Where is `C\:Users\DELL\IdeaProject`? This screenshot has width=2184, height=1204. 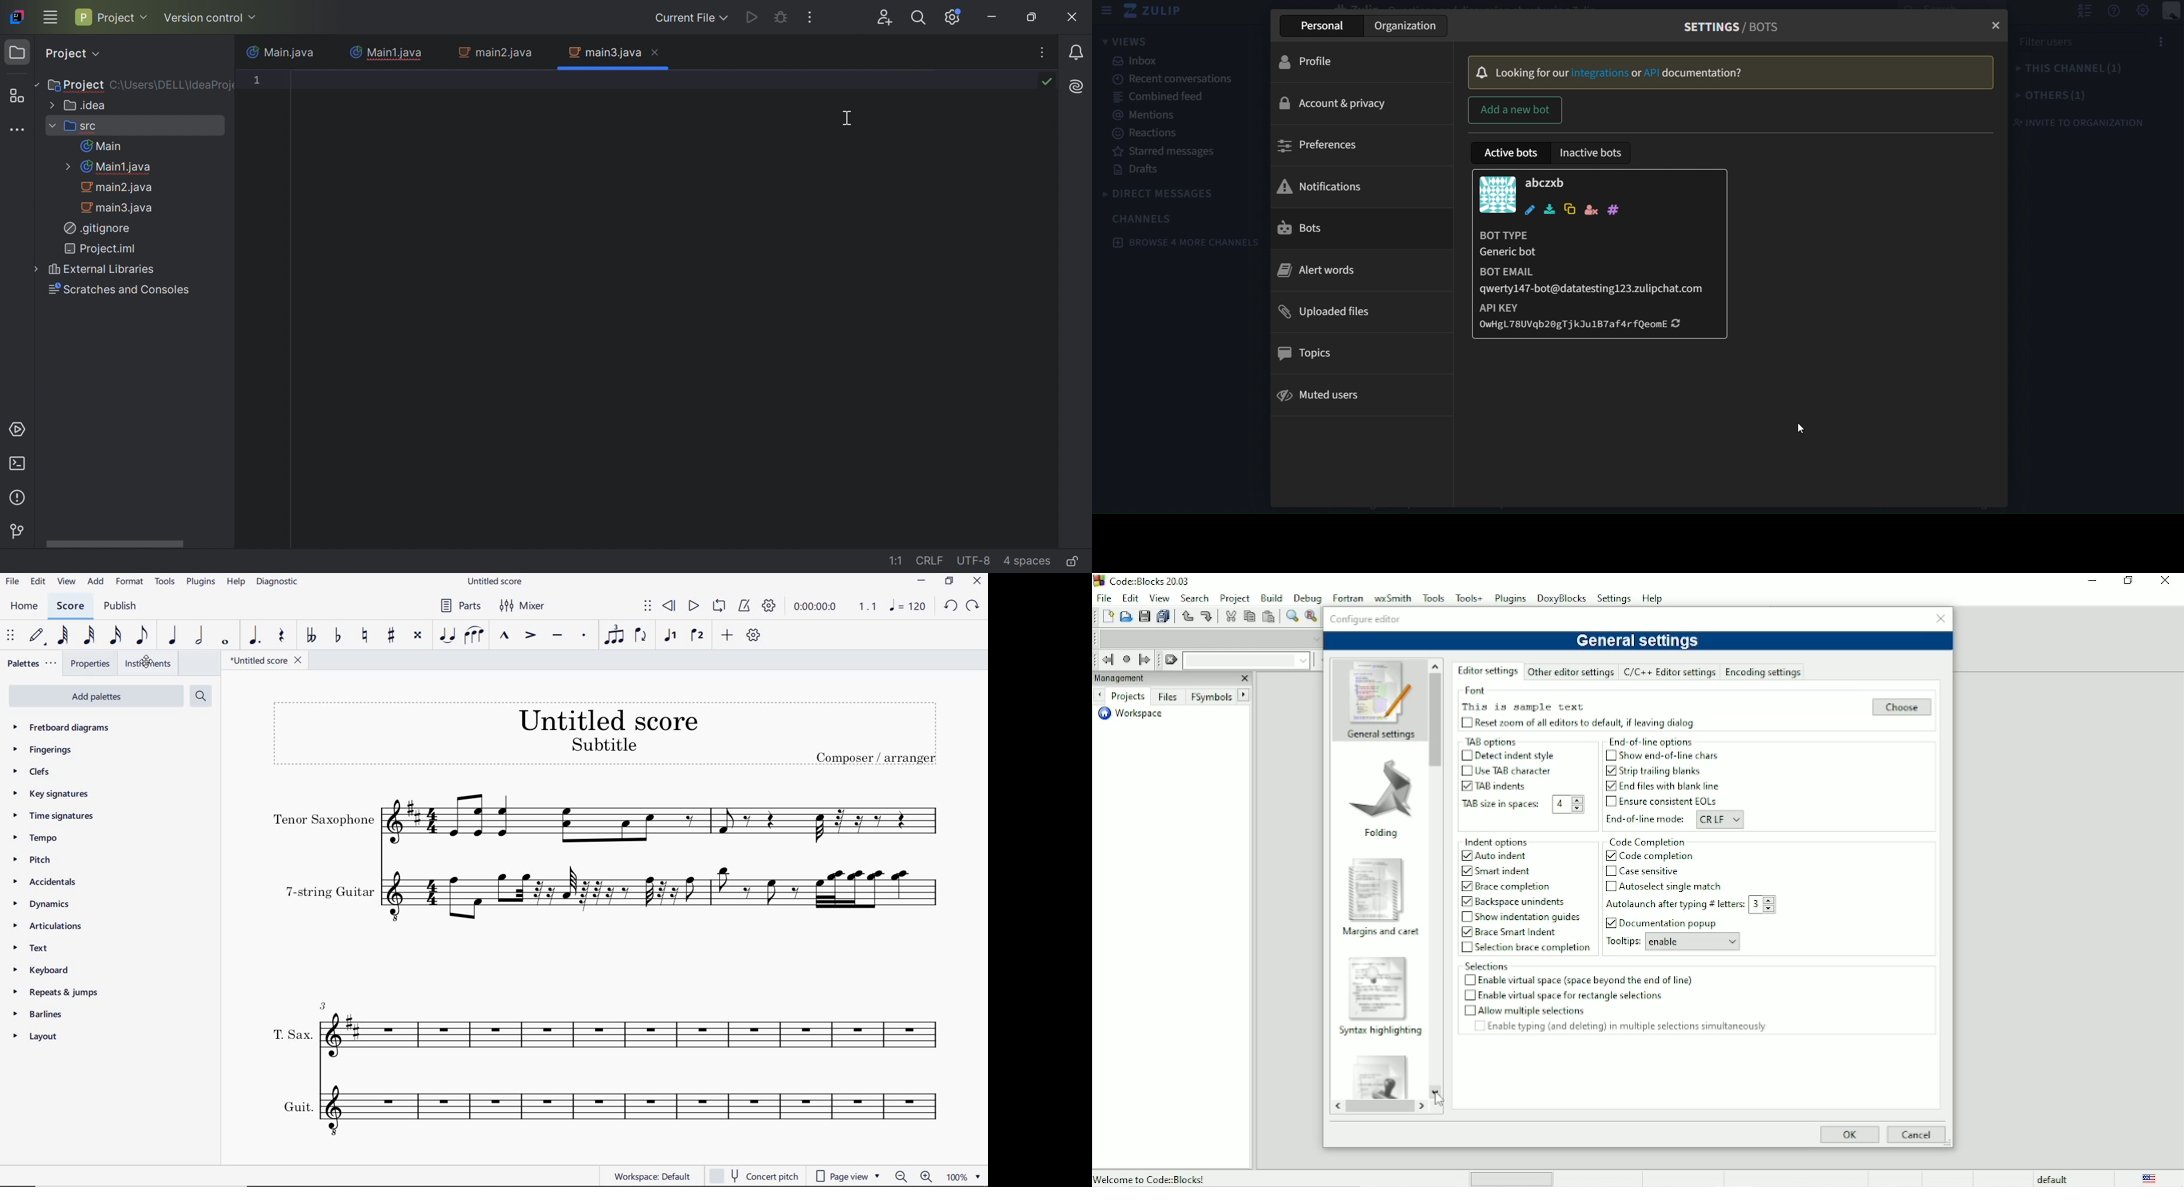 C\:Users\DELL\IdeaProject is located at coordinates (173, 85).